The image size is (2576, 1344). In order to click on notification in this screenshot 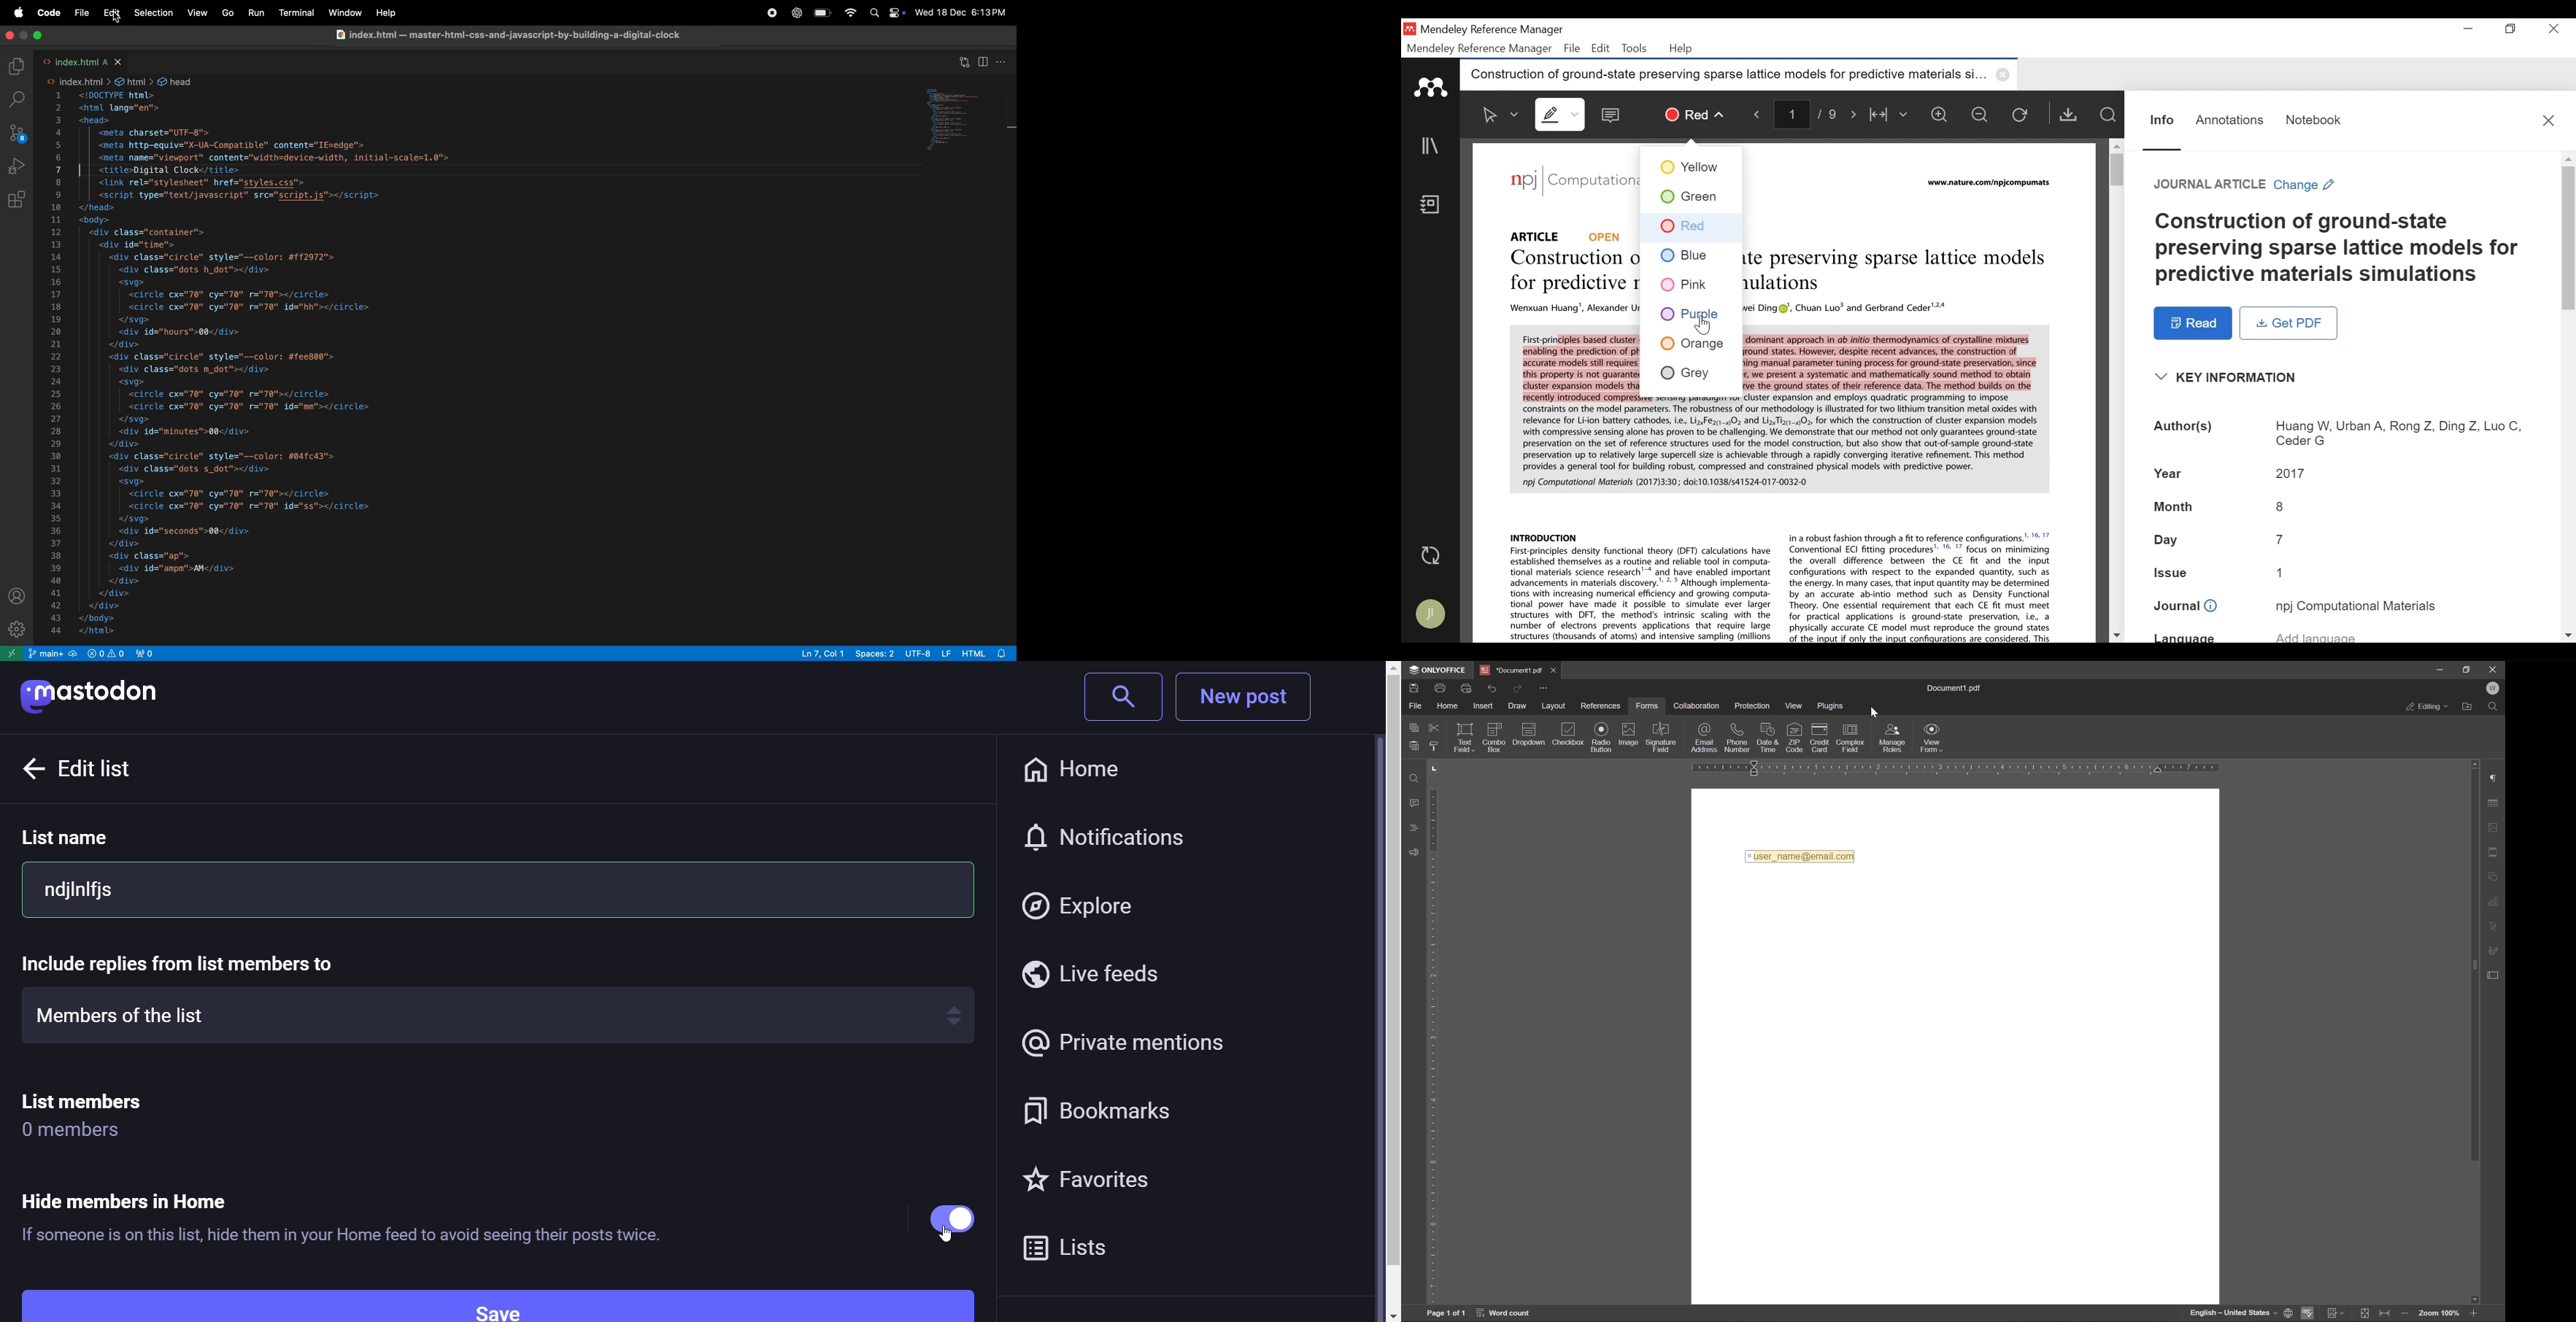, I will do `click(1111, 838)`.